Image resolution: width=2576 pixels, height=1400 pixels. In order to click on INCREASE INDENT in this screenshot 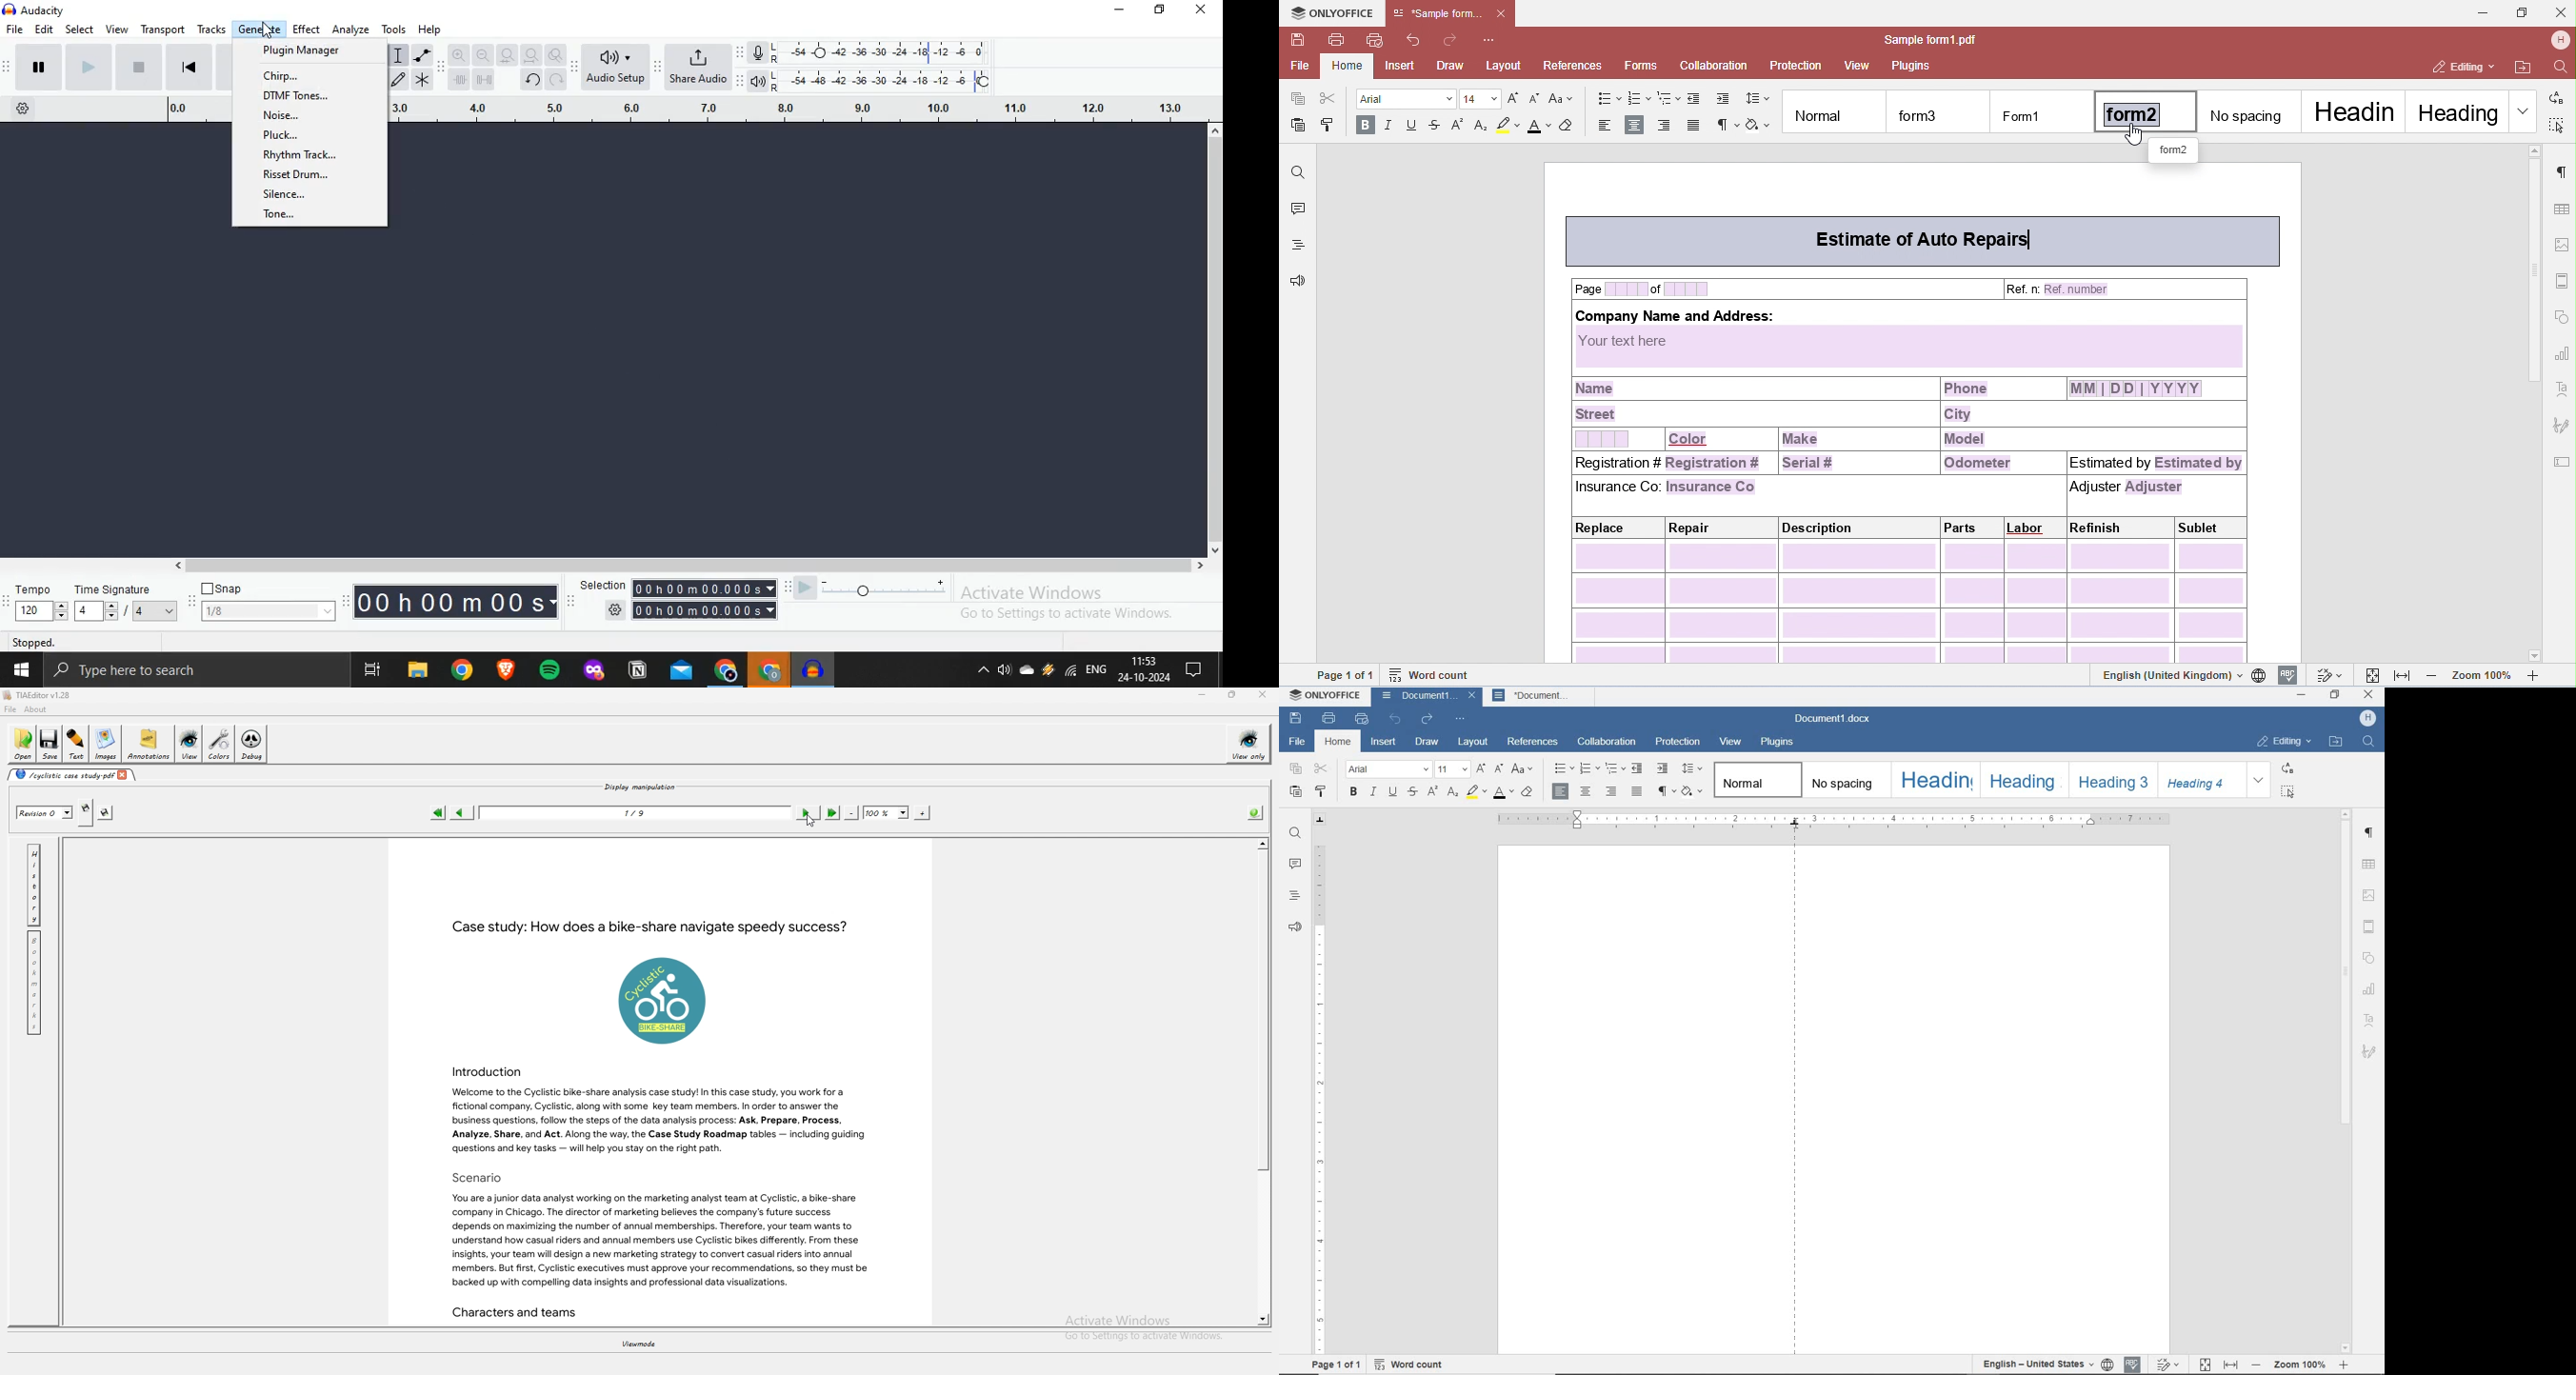, I will do `click(1663, 769)`.